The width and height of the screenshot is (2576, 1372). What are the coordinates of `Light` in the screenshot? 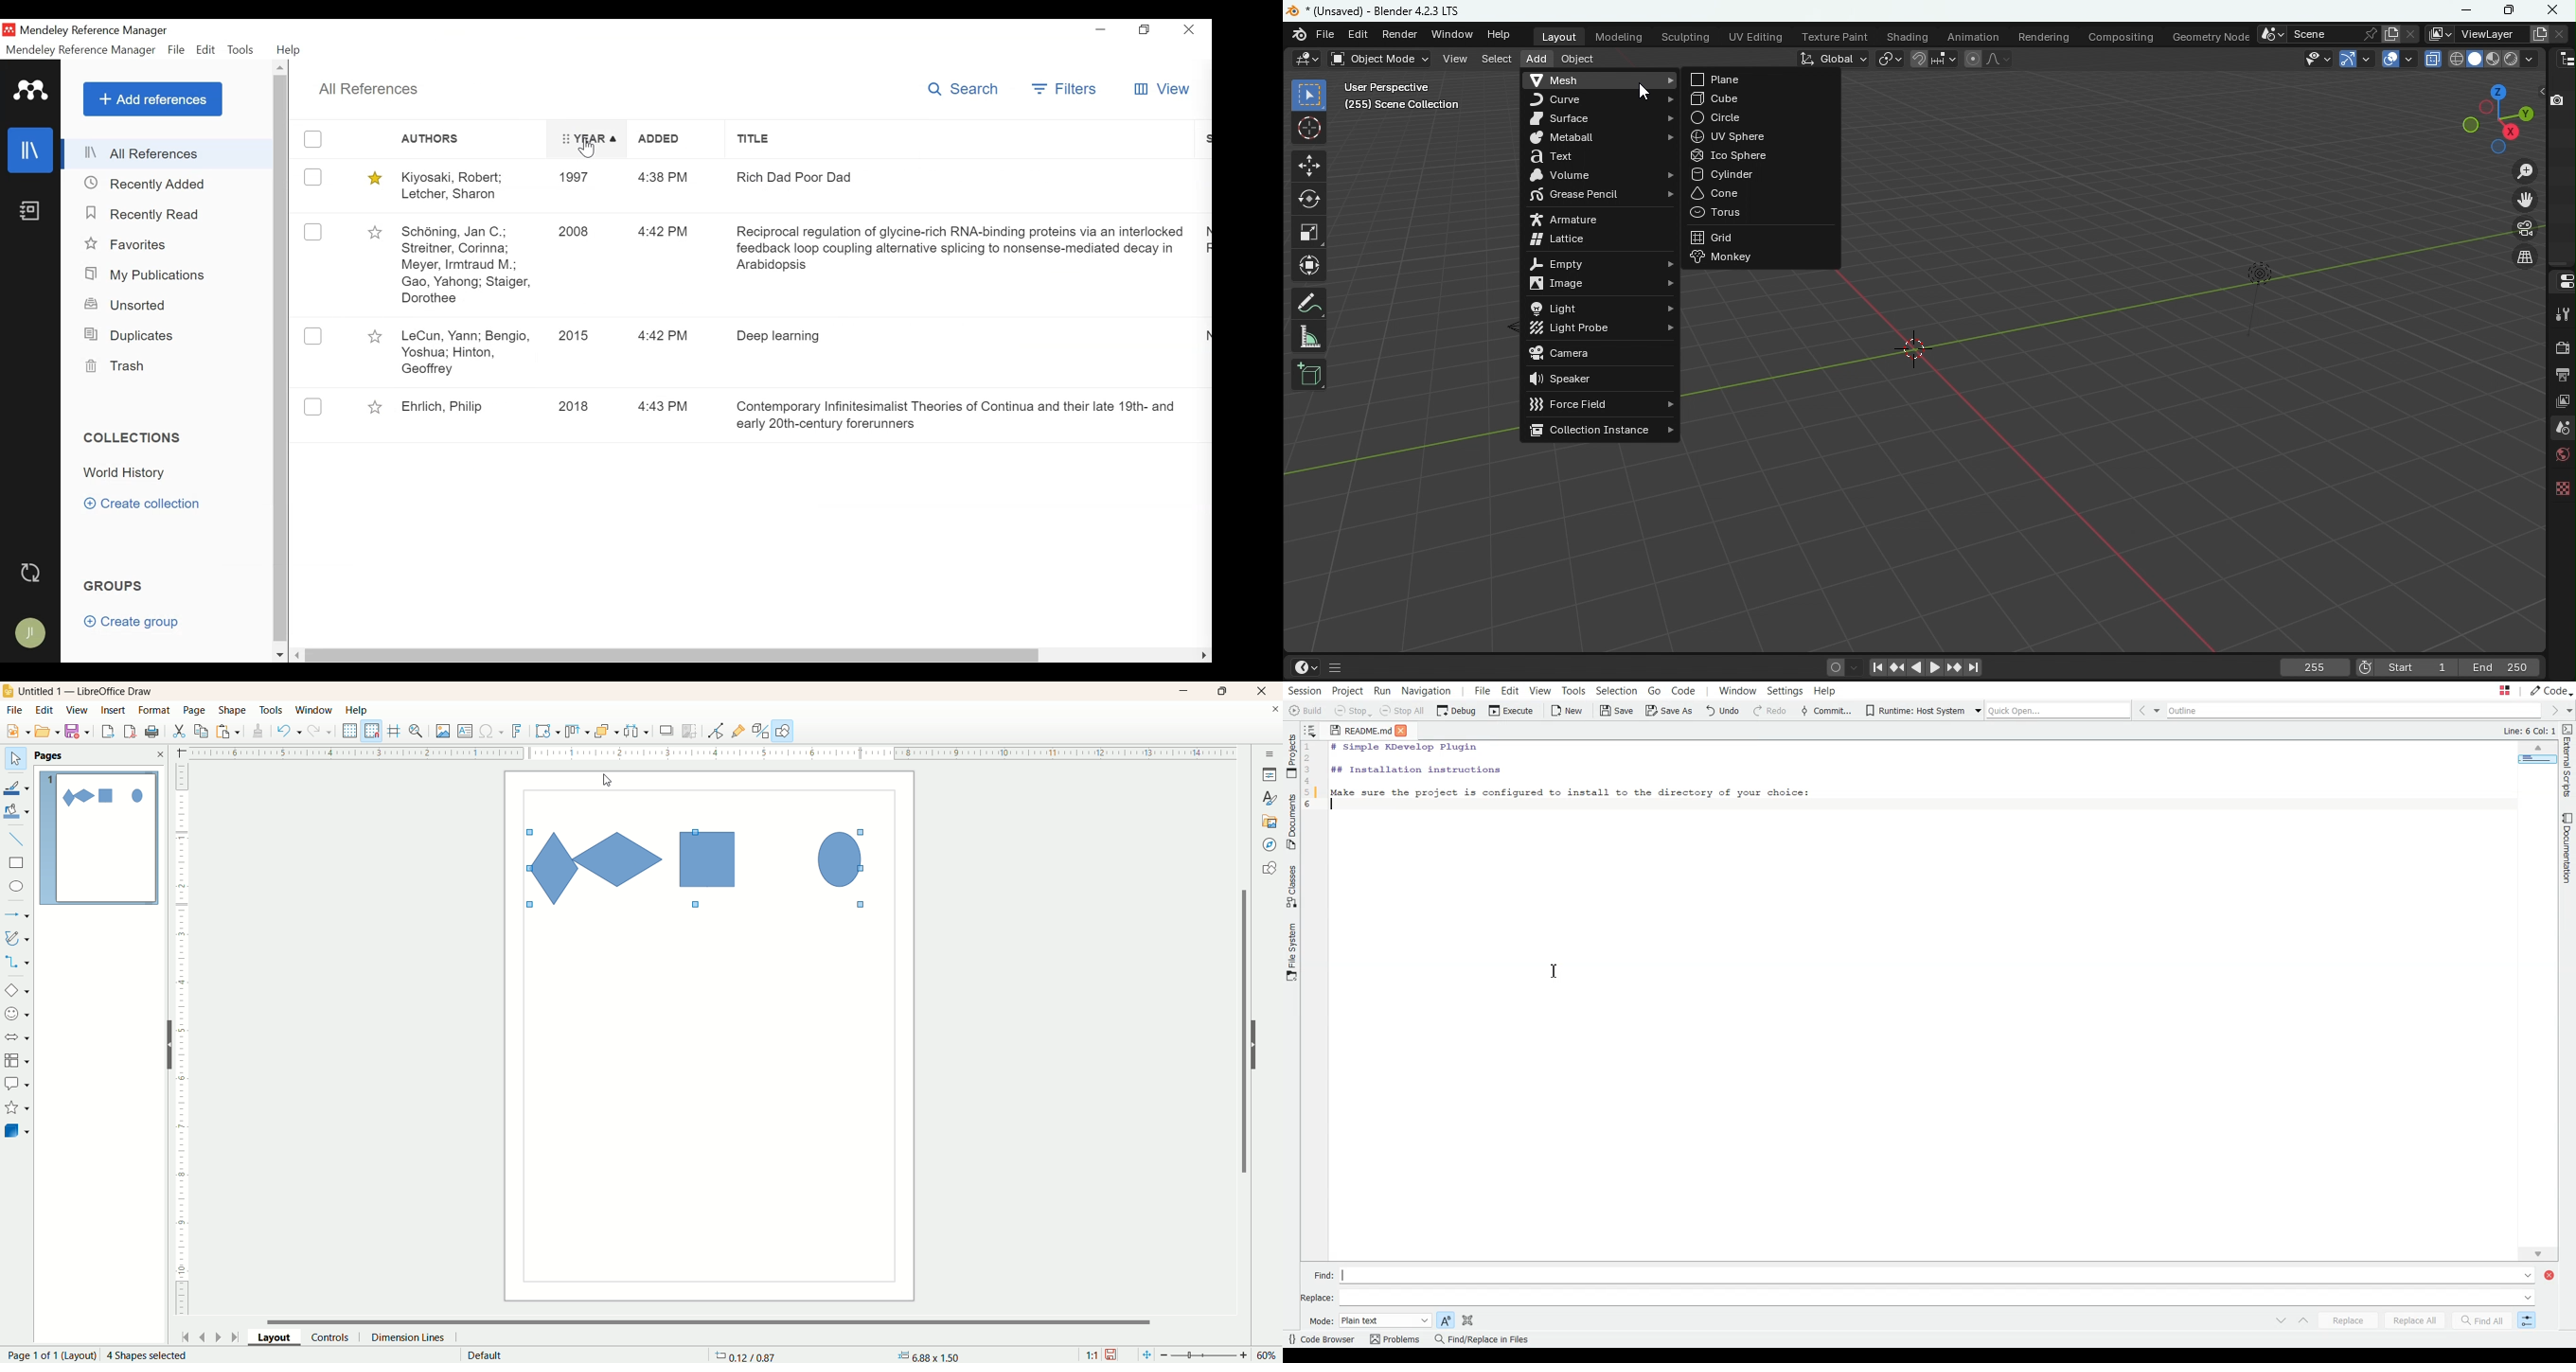 It's located at (1606, 307).